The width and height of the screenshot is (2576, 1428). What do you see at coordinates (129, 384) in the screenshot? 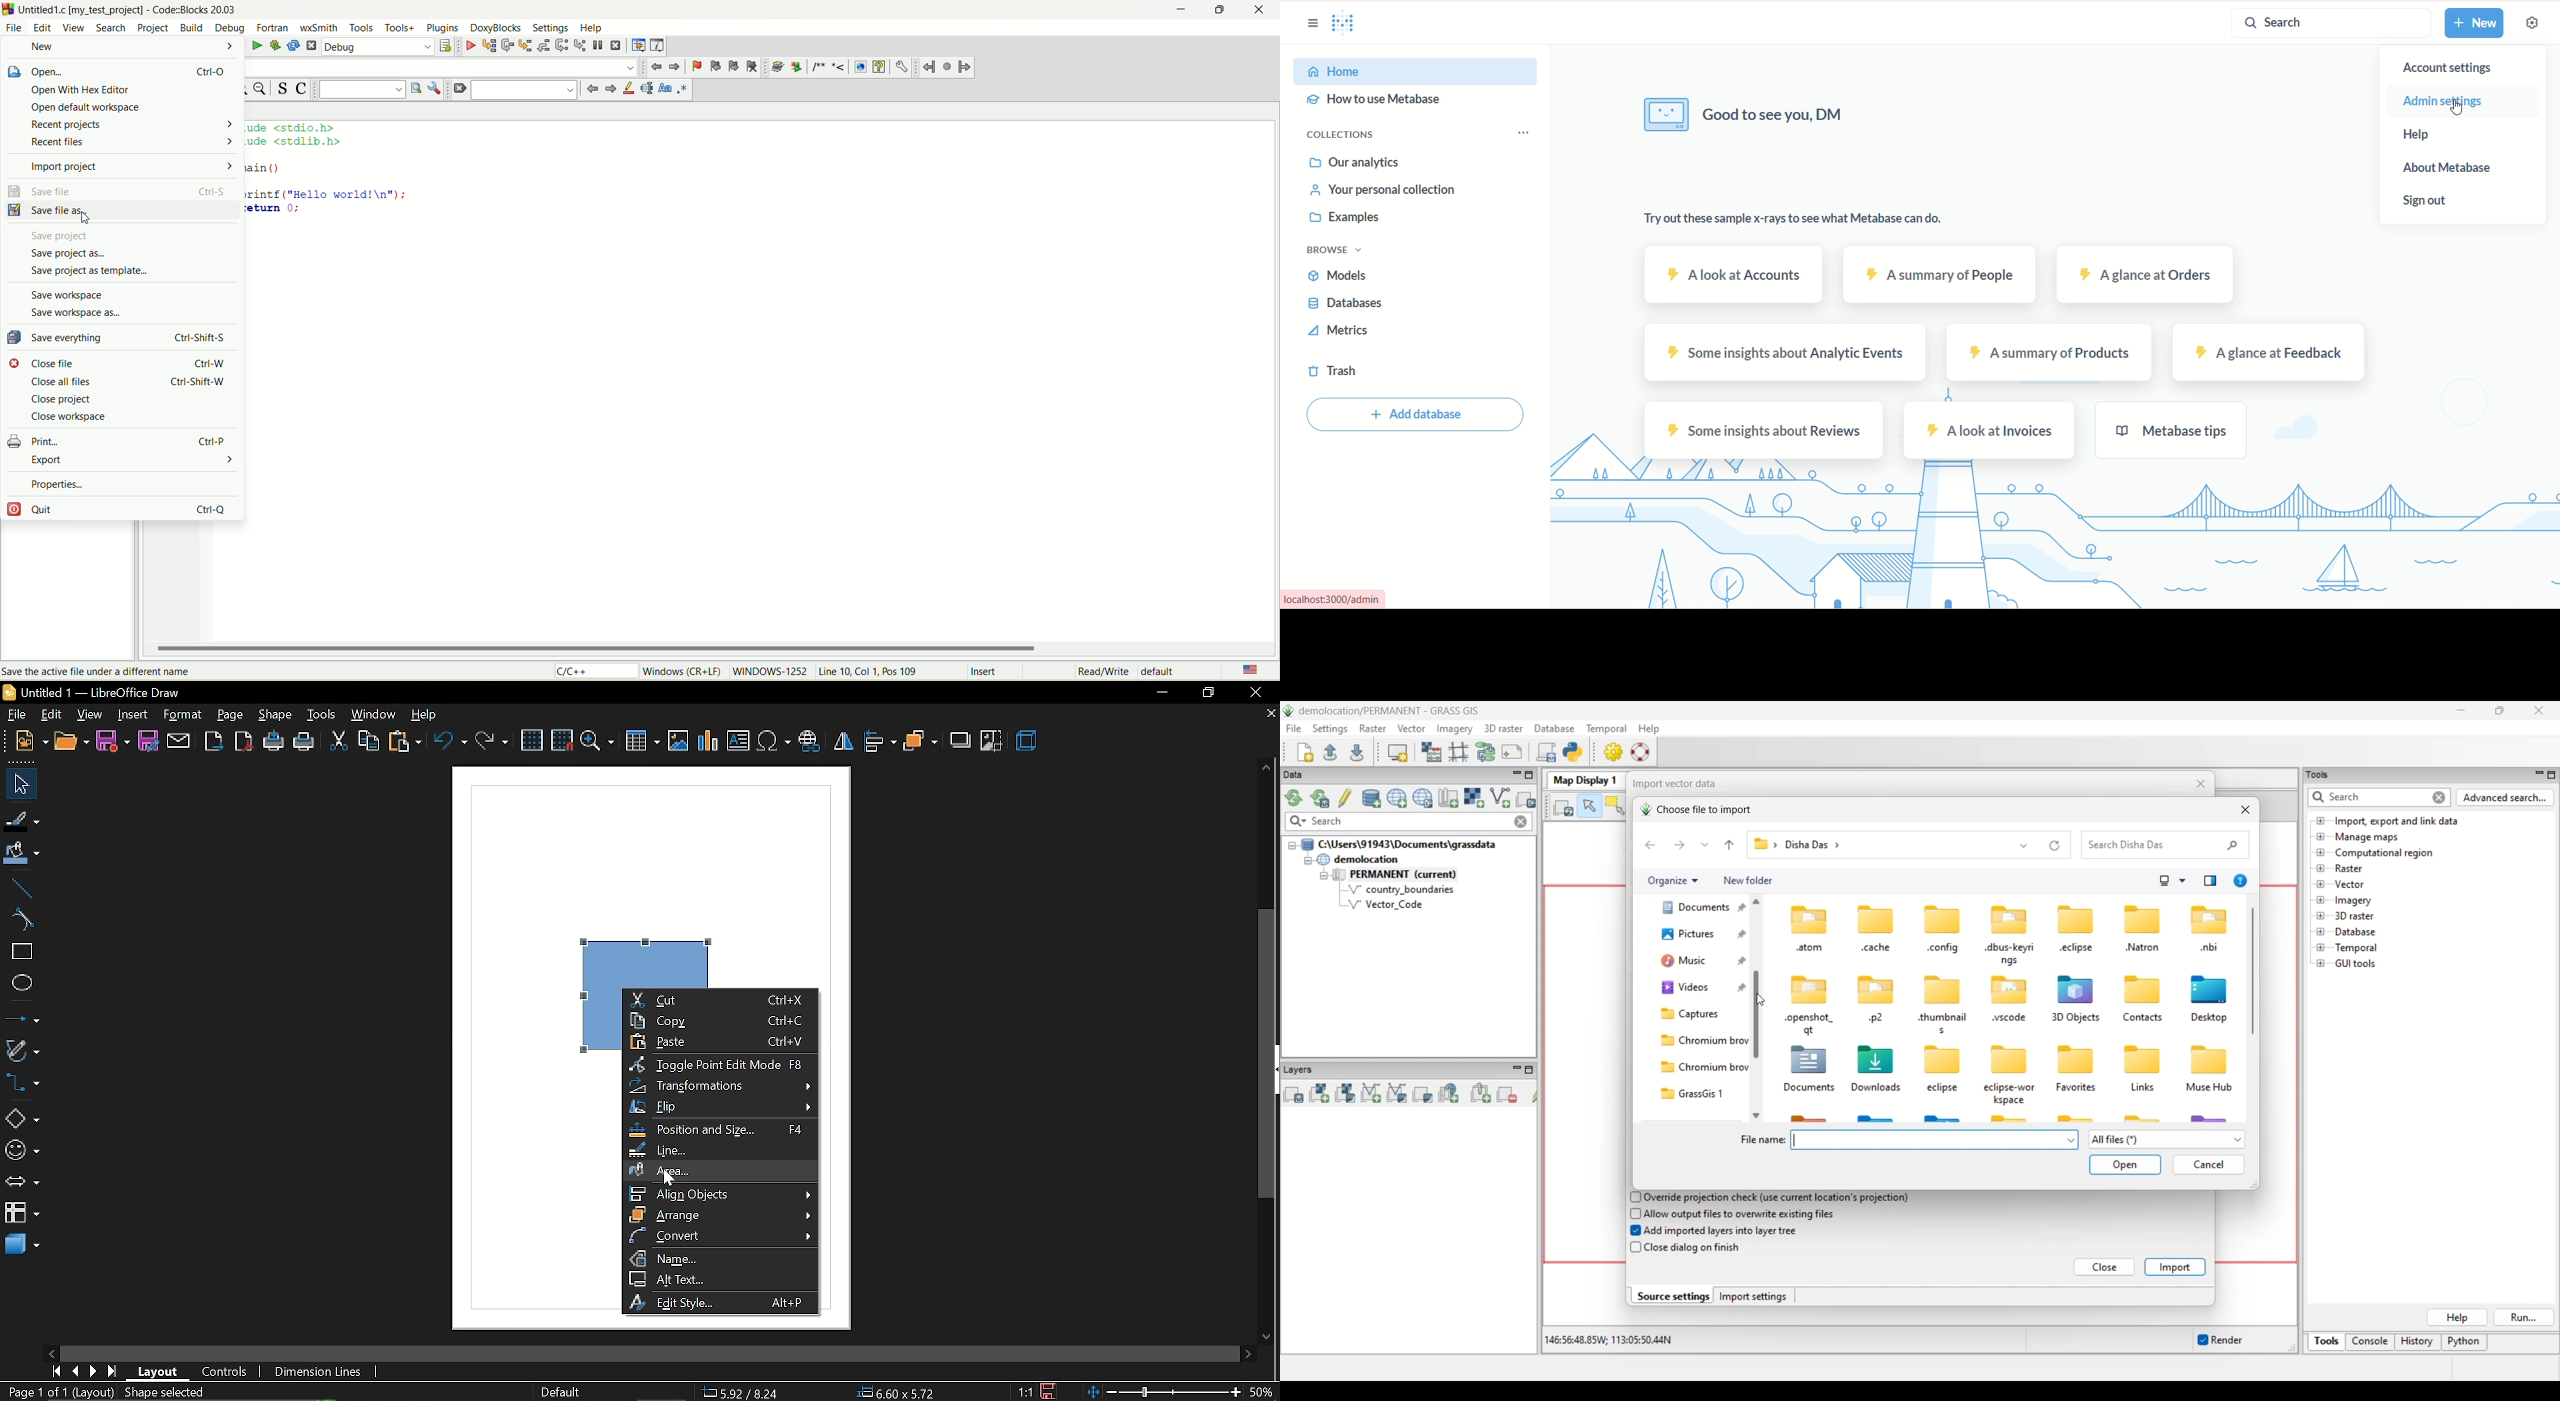
I see `close all files` at bounding box center [129, 384].